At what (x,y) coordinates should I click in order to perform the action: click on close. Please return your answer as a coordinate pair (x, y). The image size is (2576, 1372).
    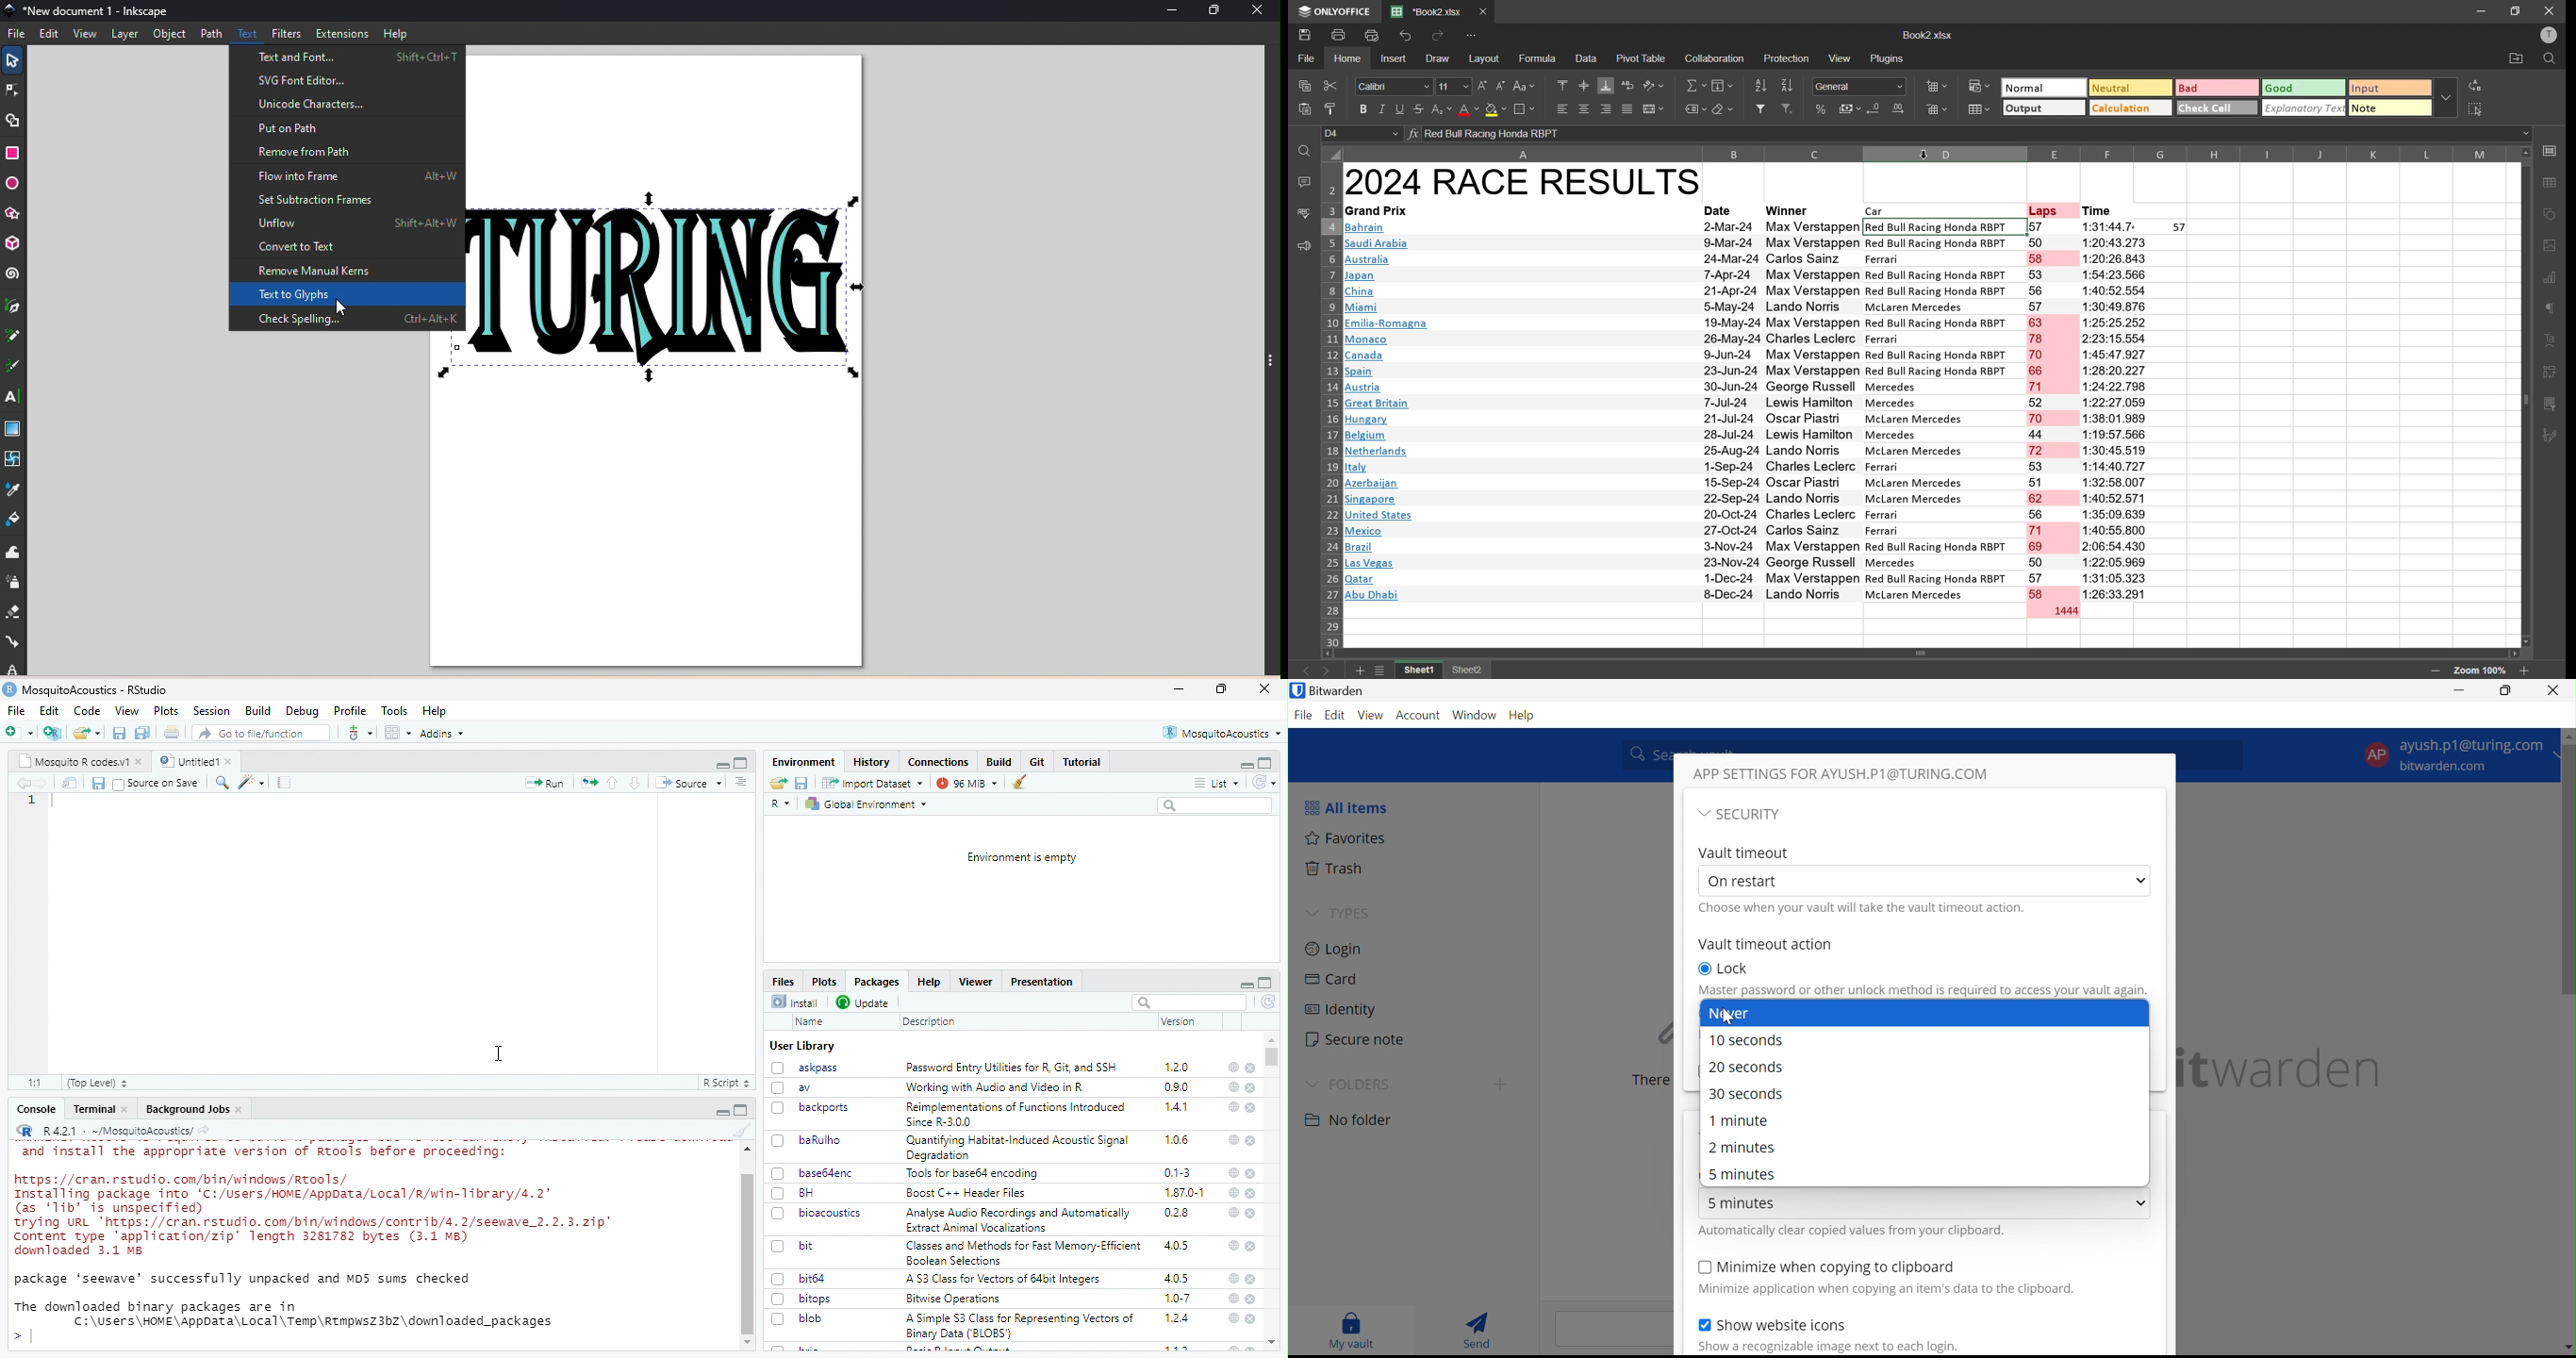
    Looking at the image, I should click on (1251, 1280).